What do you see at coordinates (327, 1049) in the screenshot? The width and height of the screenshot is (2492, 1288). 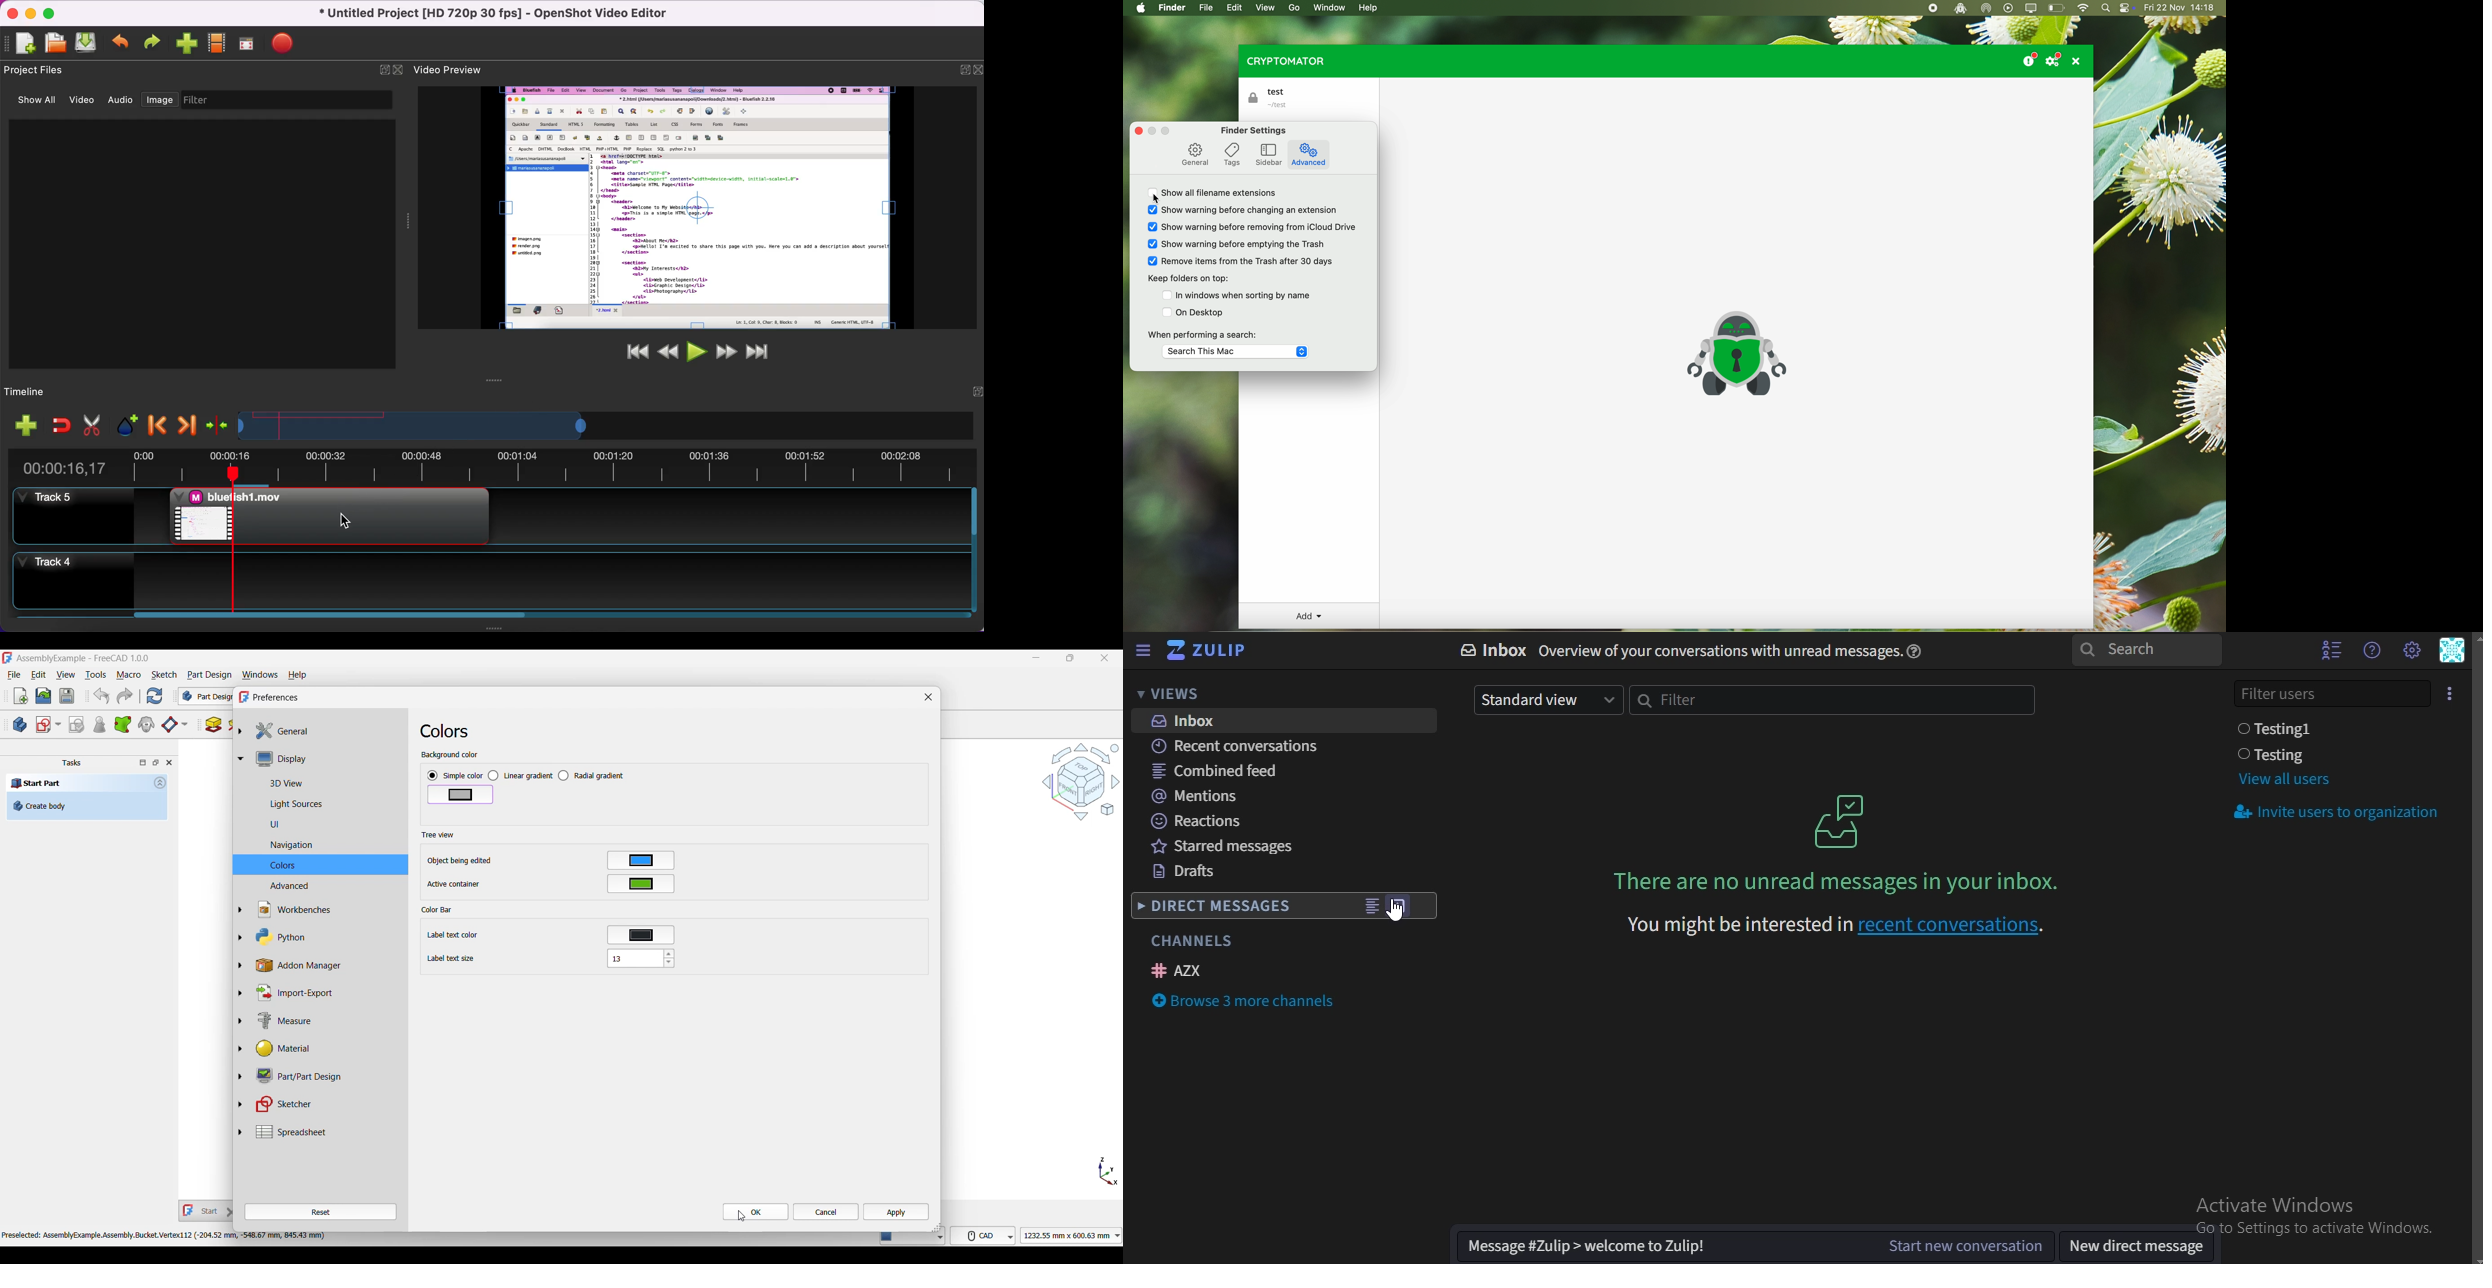 I see `Material` at bounding box center [327, 1049].